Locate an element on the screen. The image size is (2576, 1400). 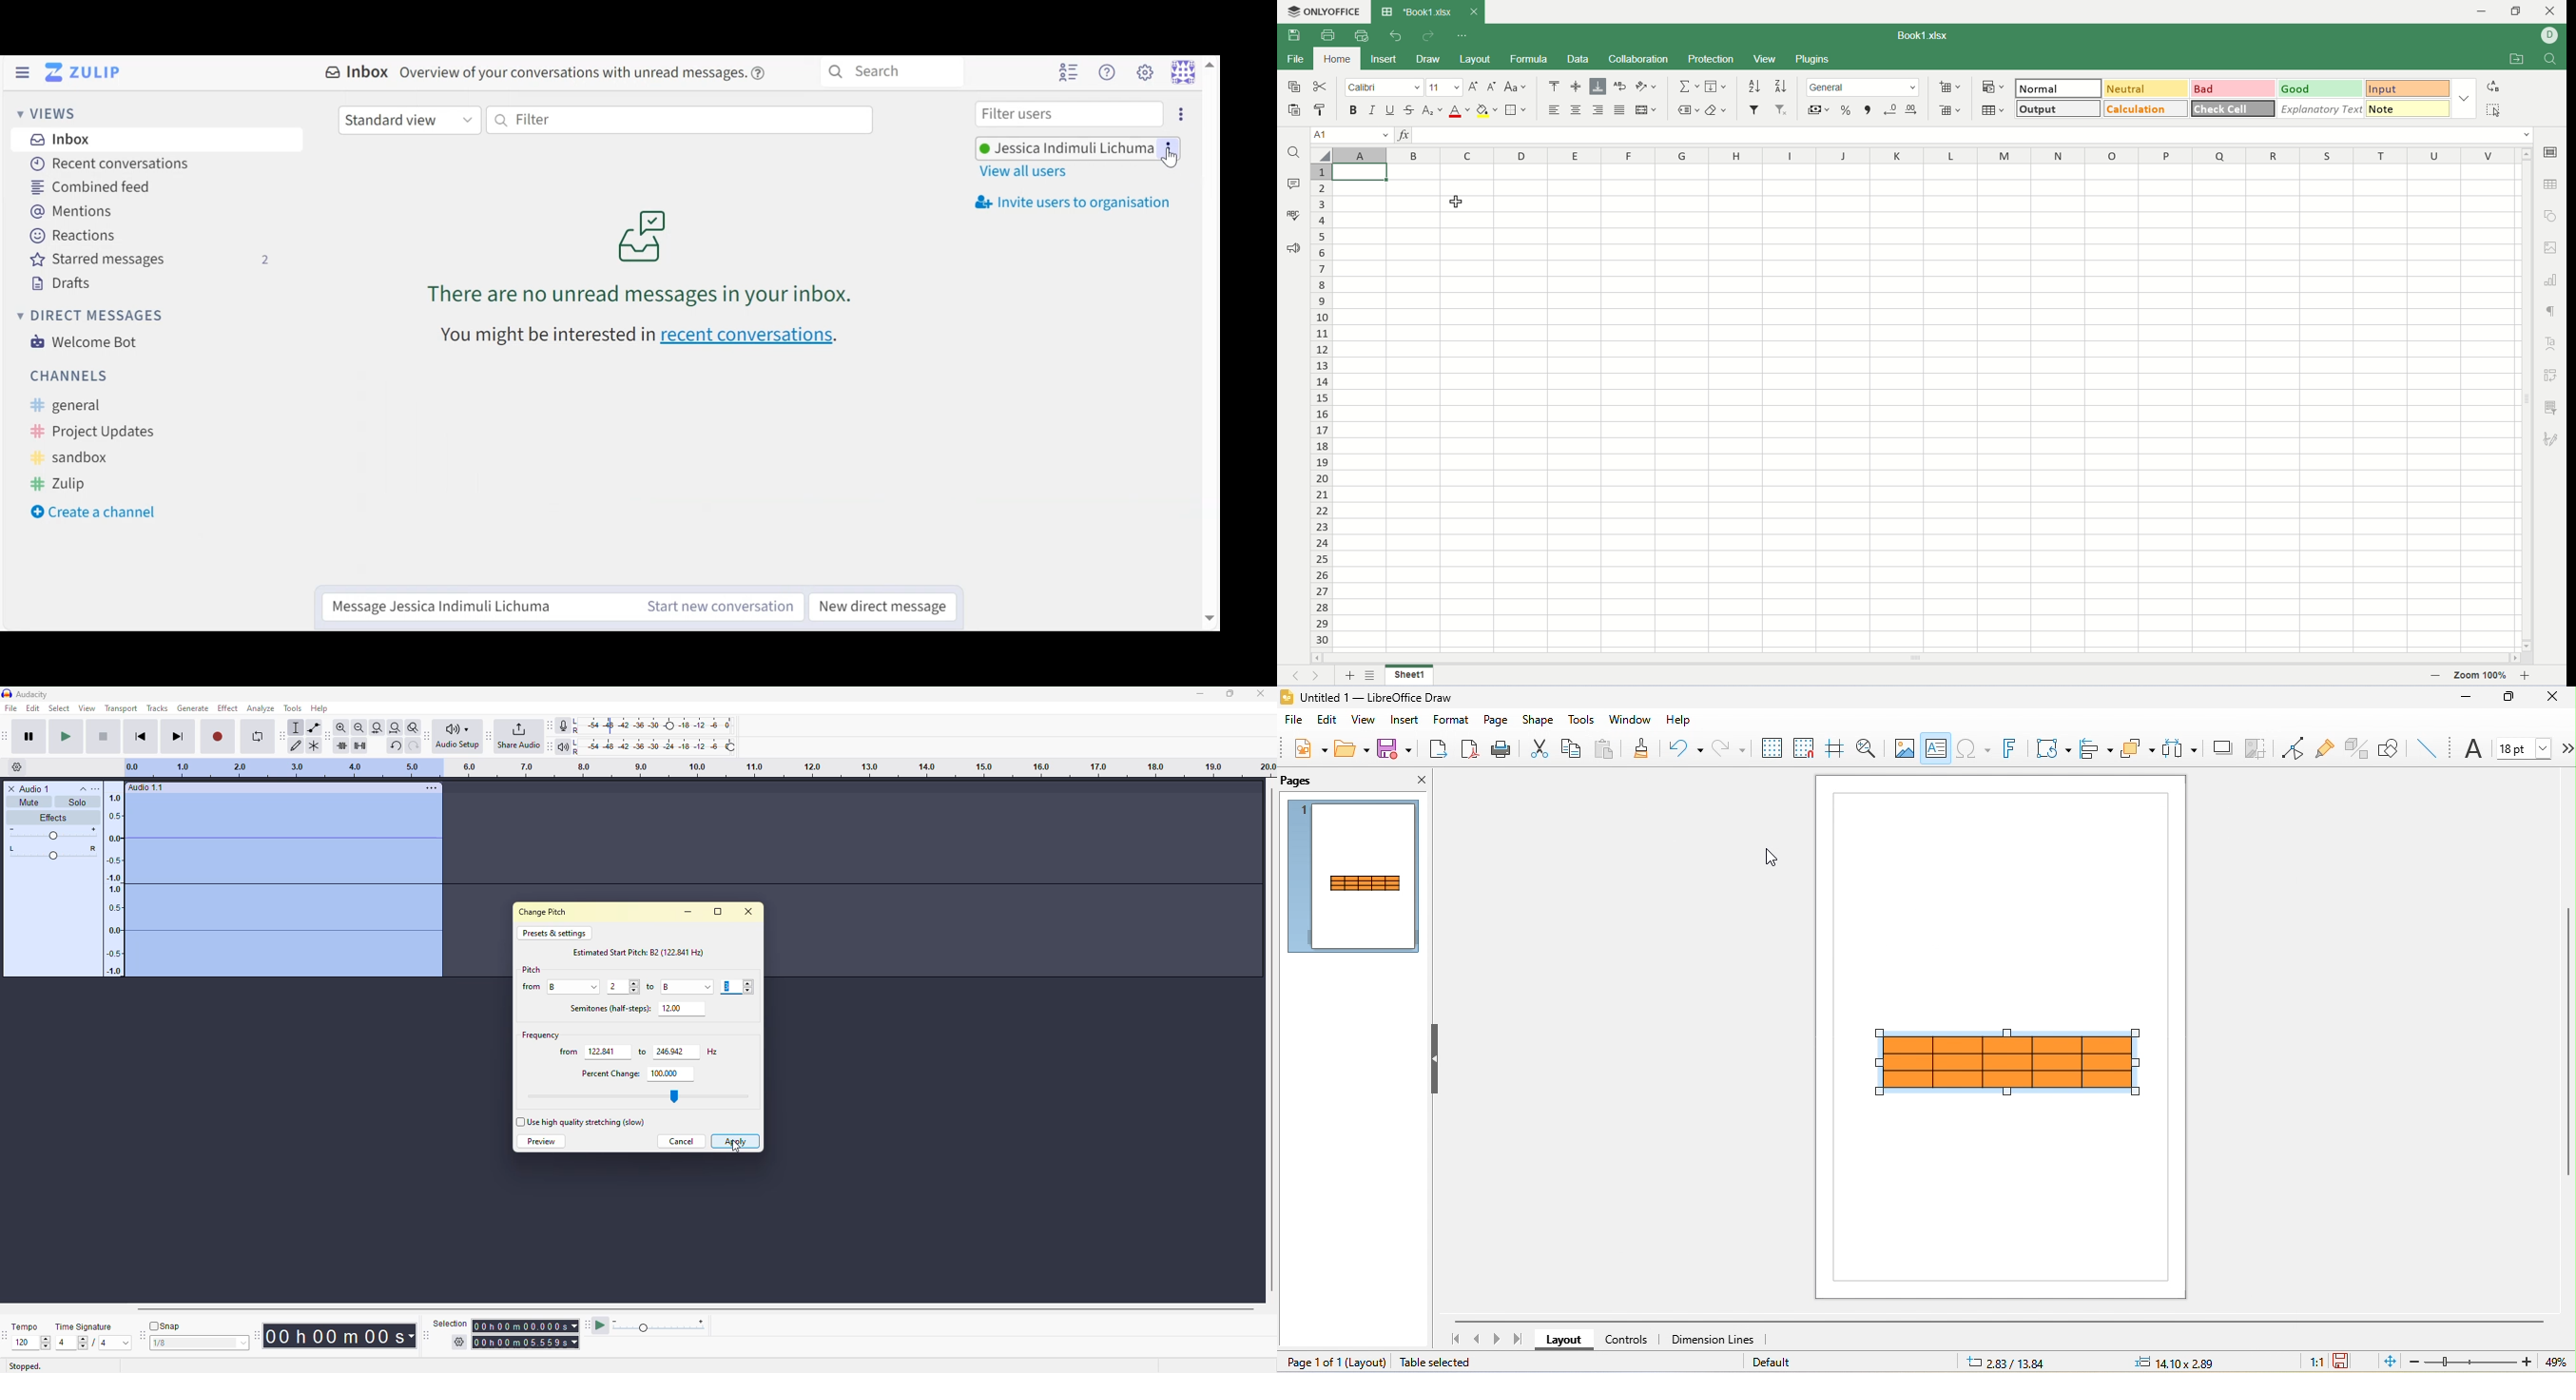
redo is located at coordinates (1727, 747).